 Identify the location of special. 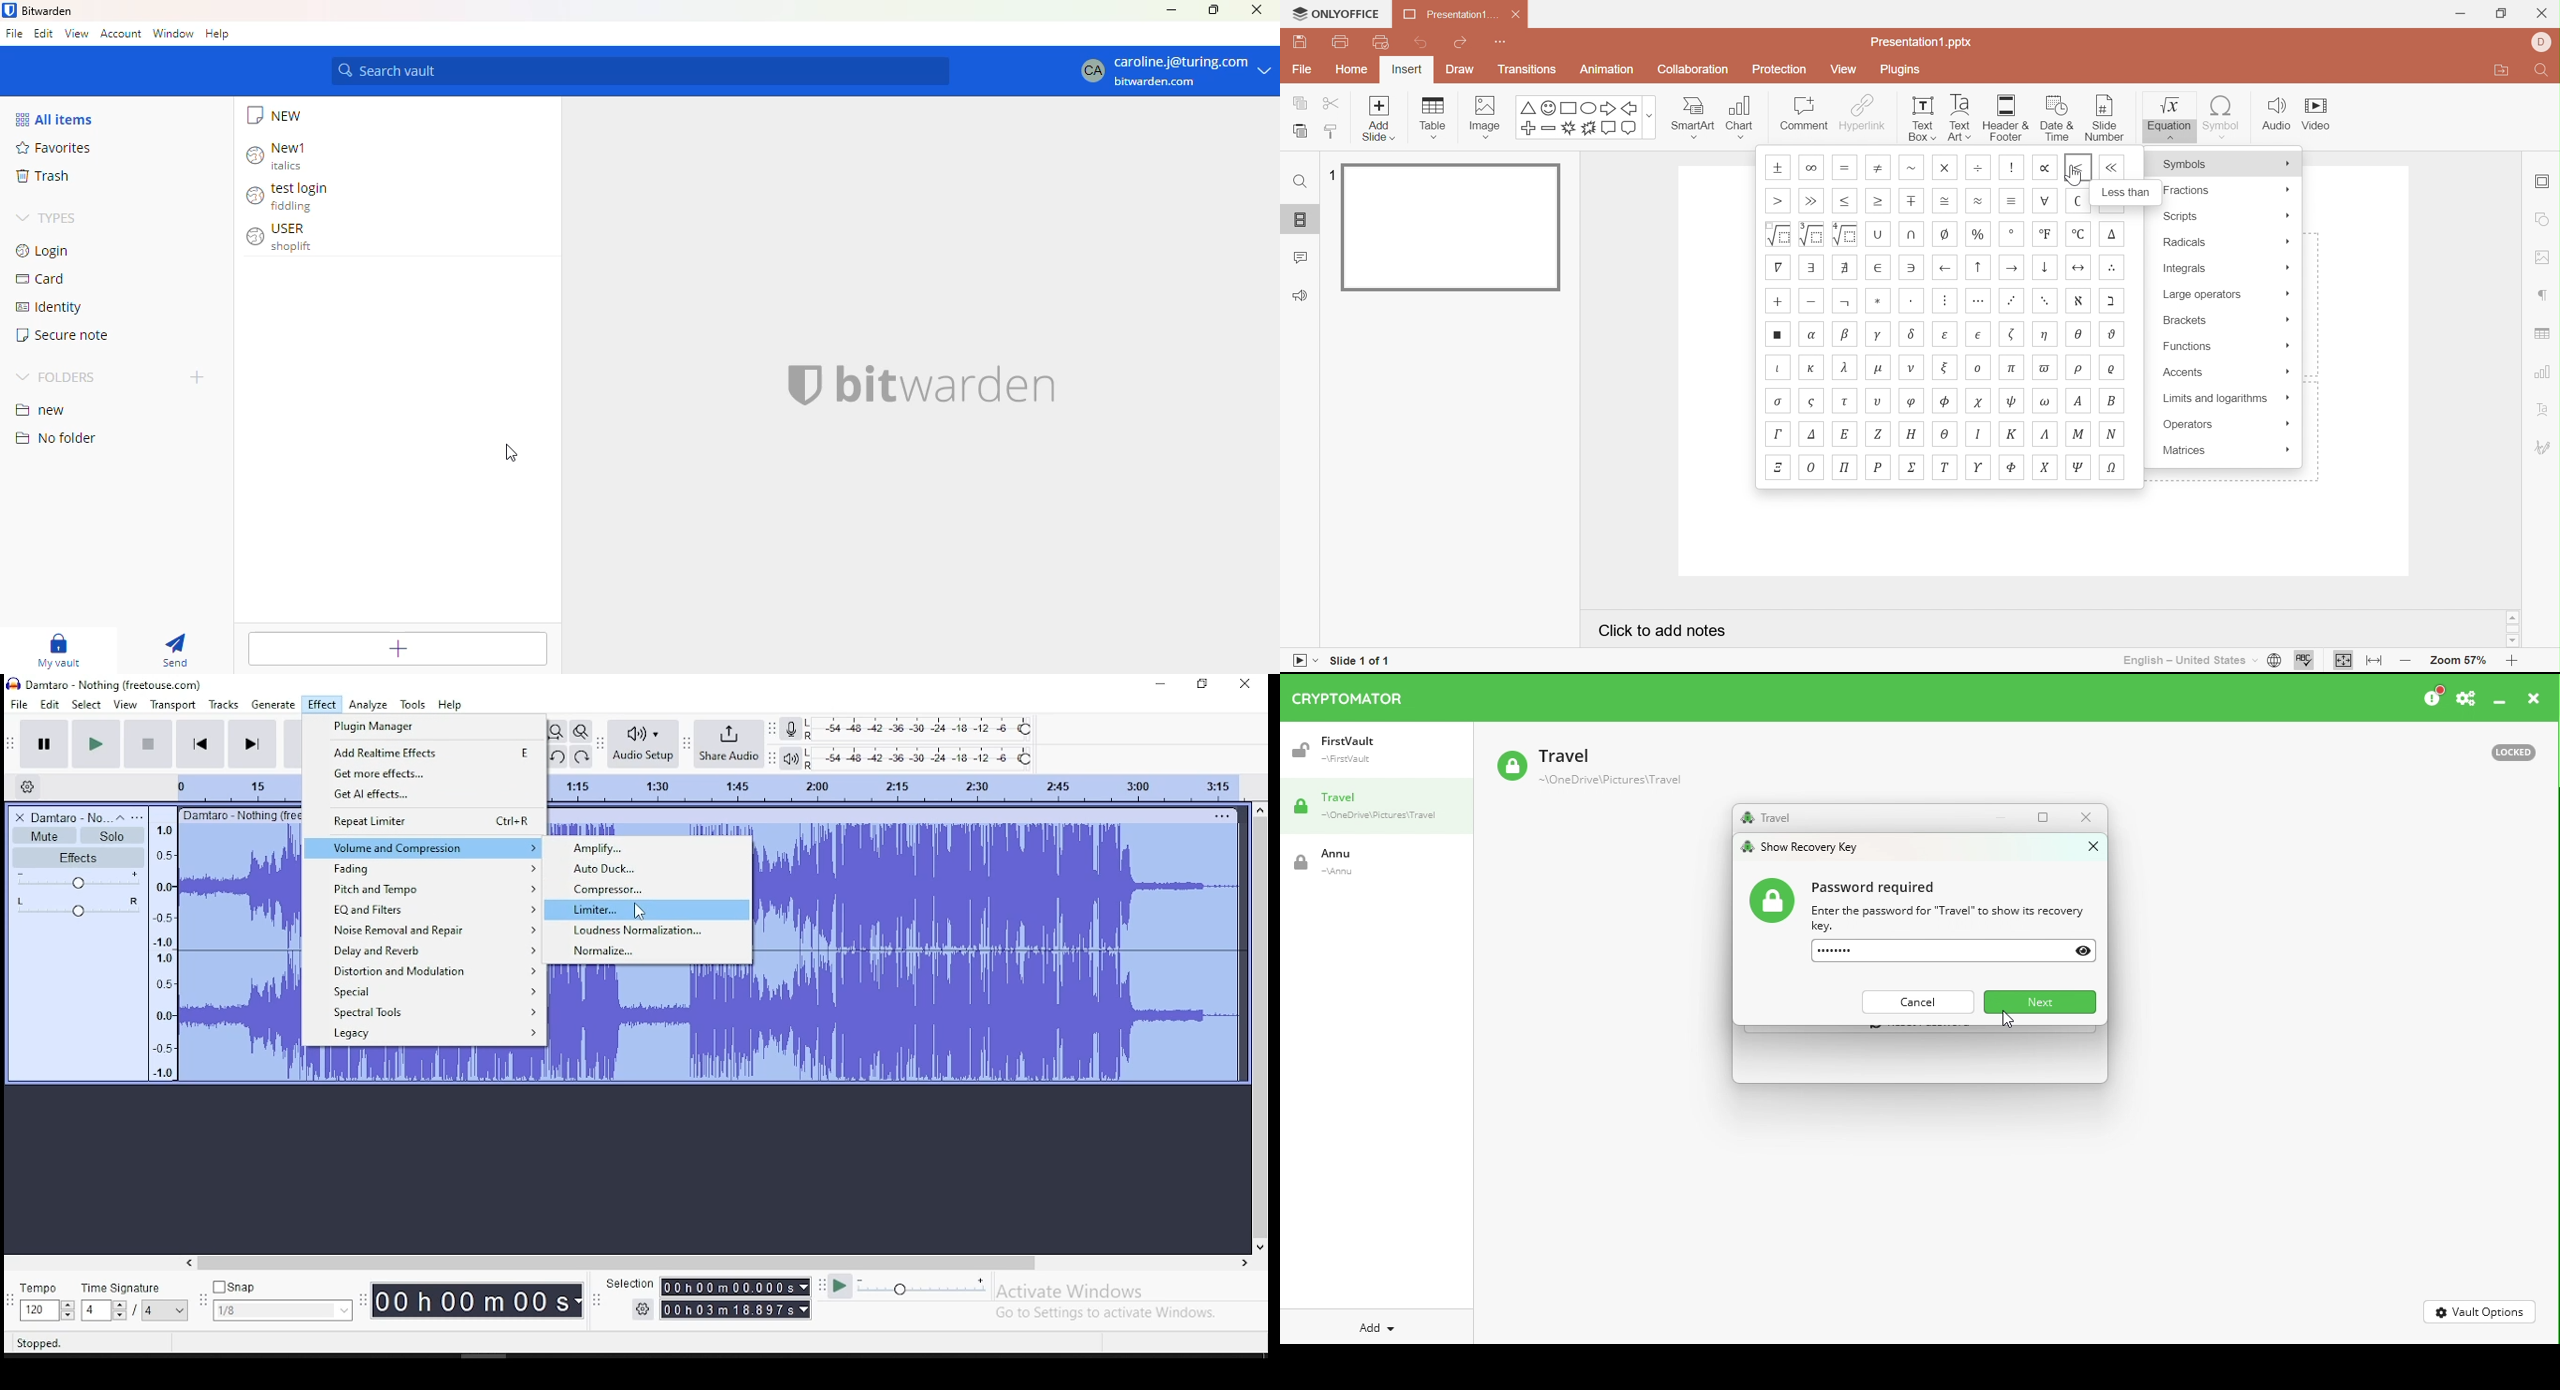
(428, 990).